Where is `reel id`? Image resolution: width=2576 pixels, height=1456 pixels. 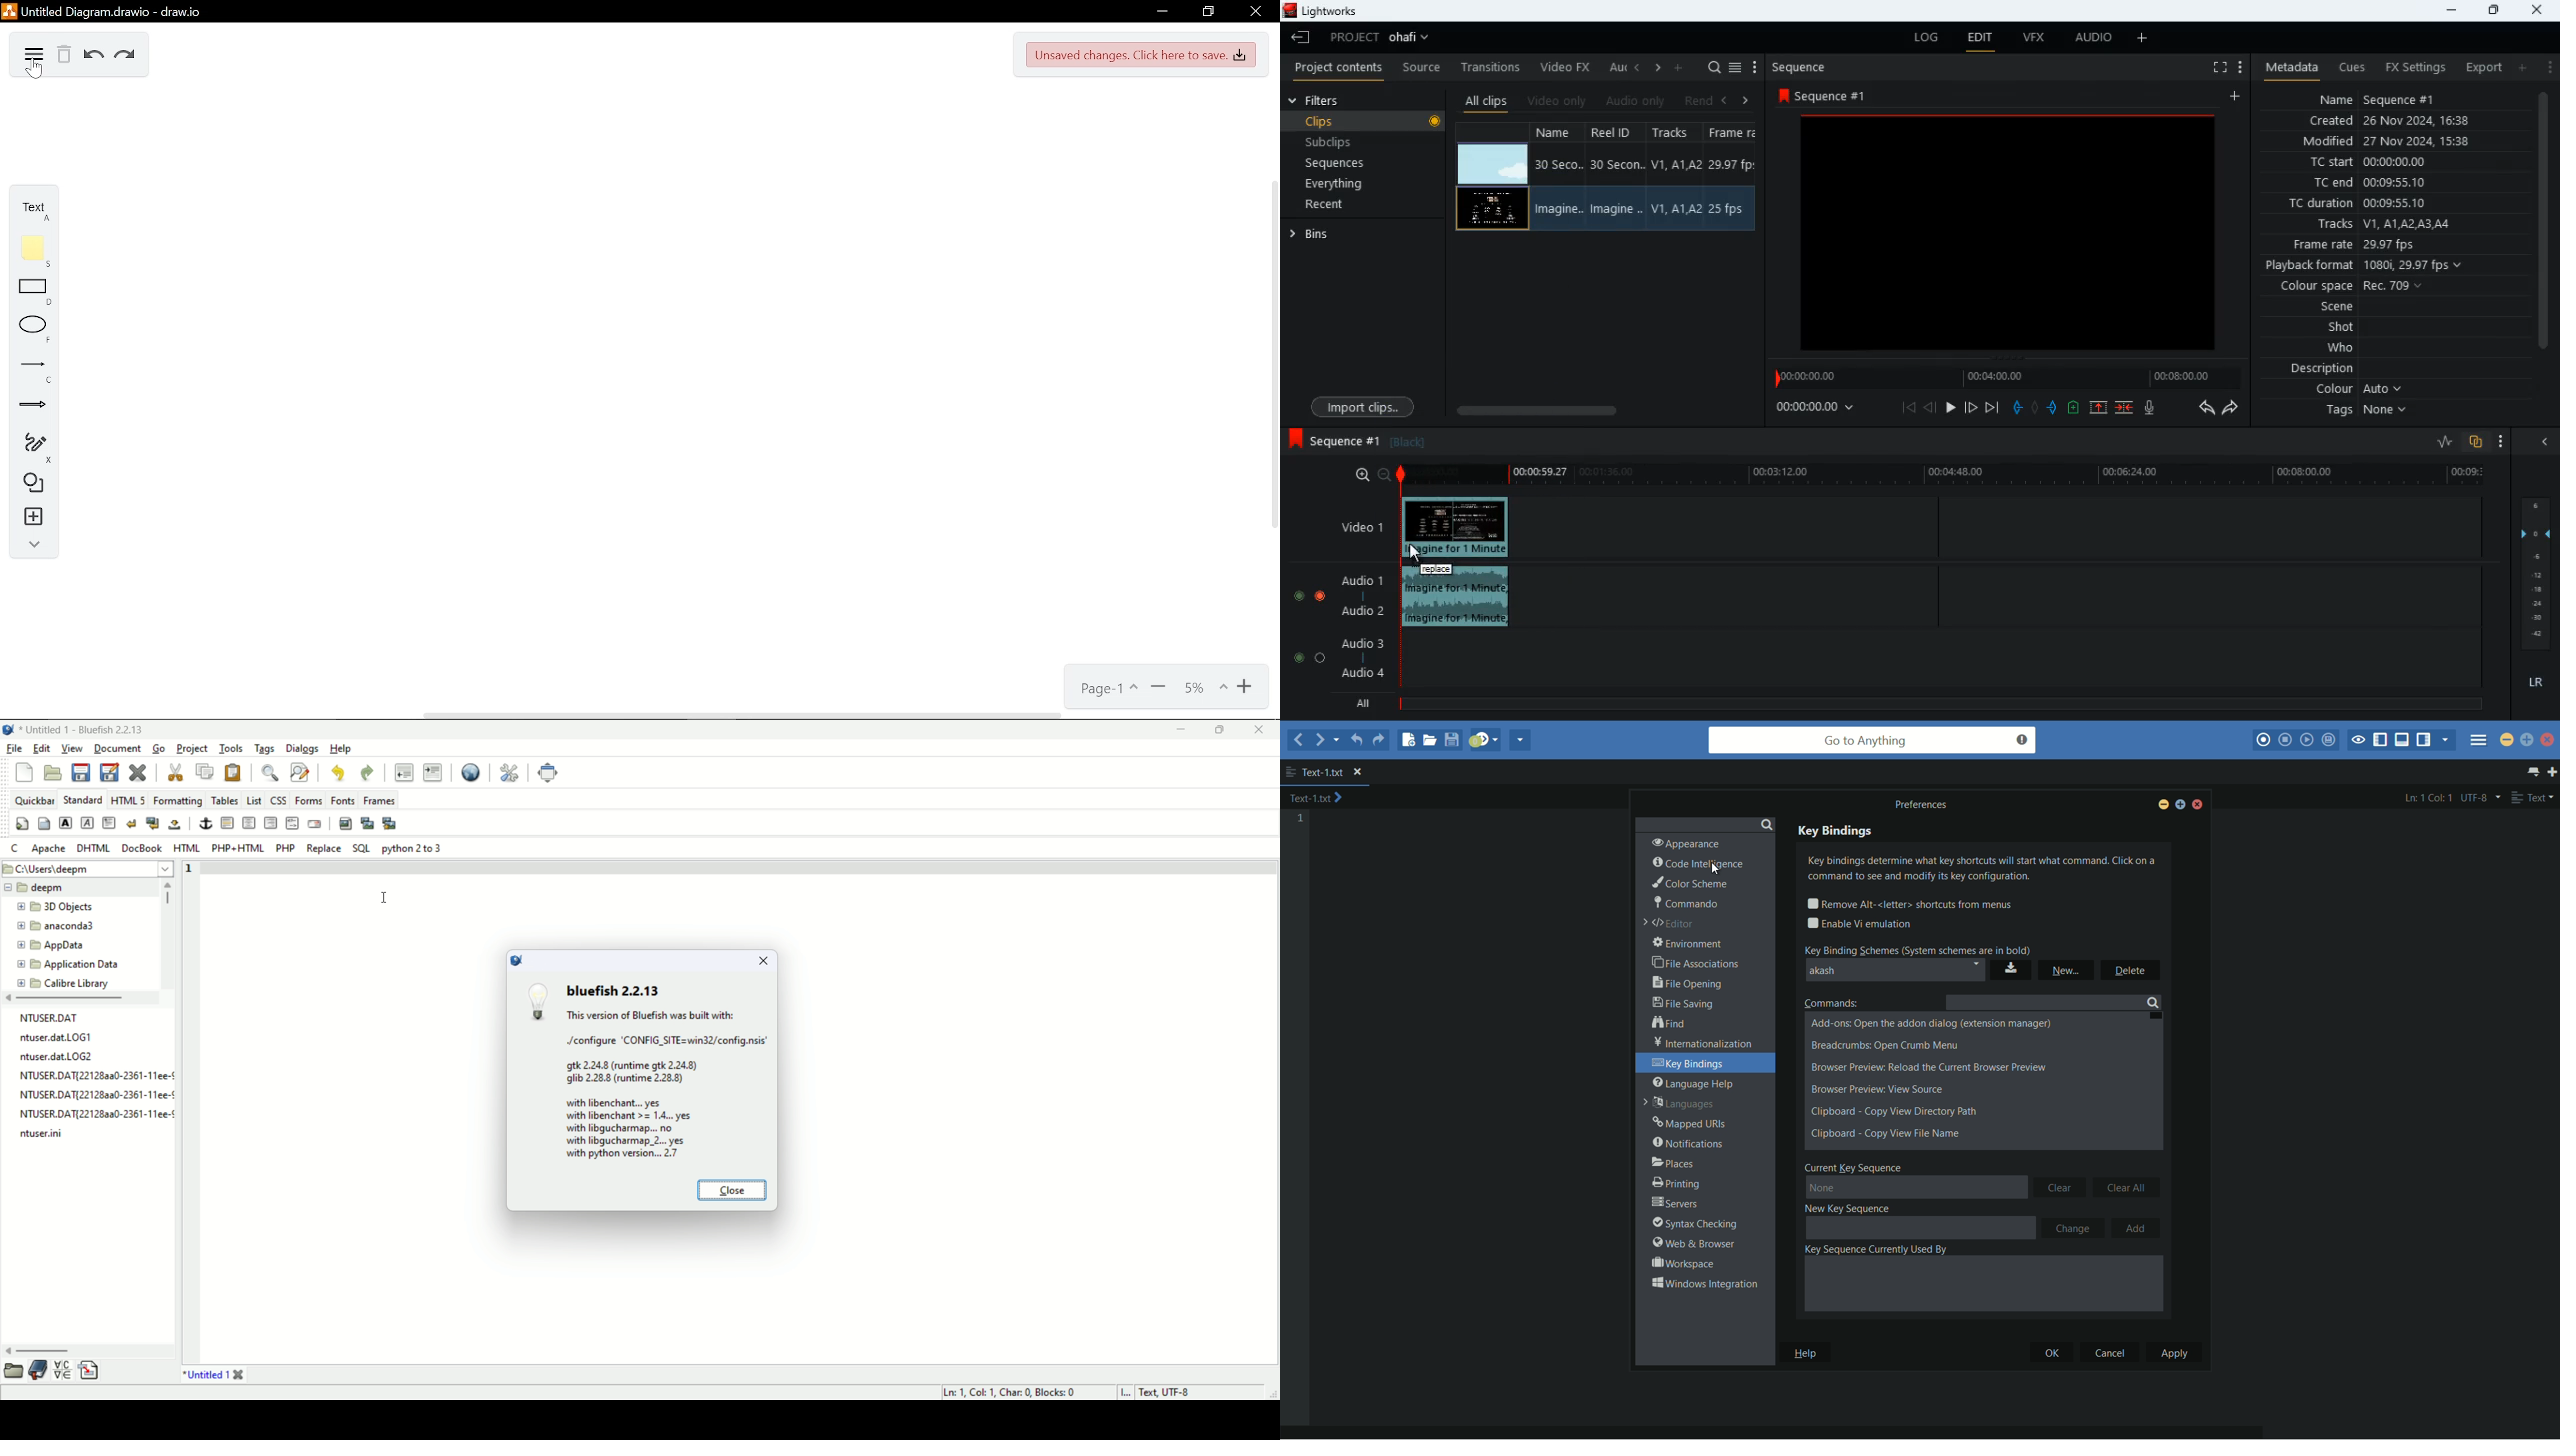
reel id is located at coordinates (1617, 178).